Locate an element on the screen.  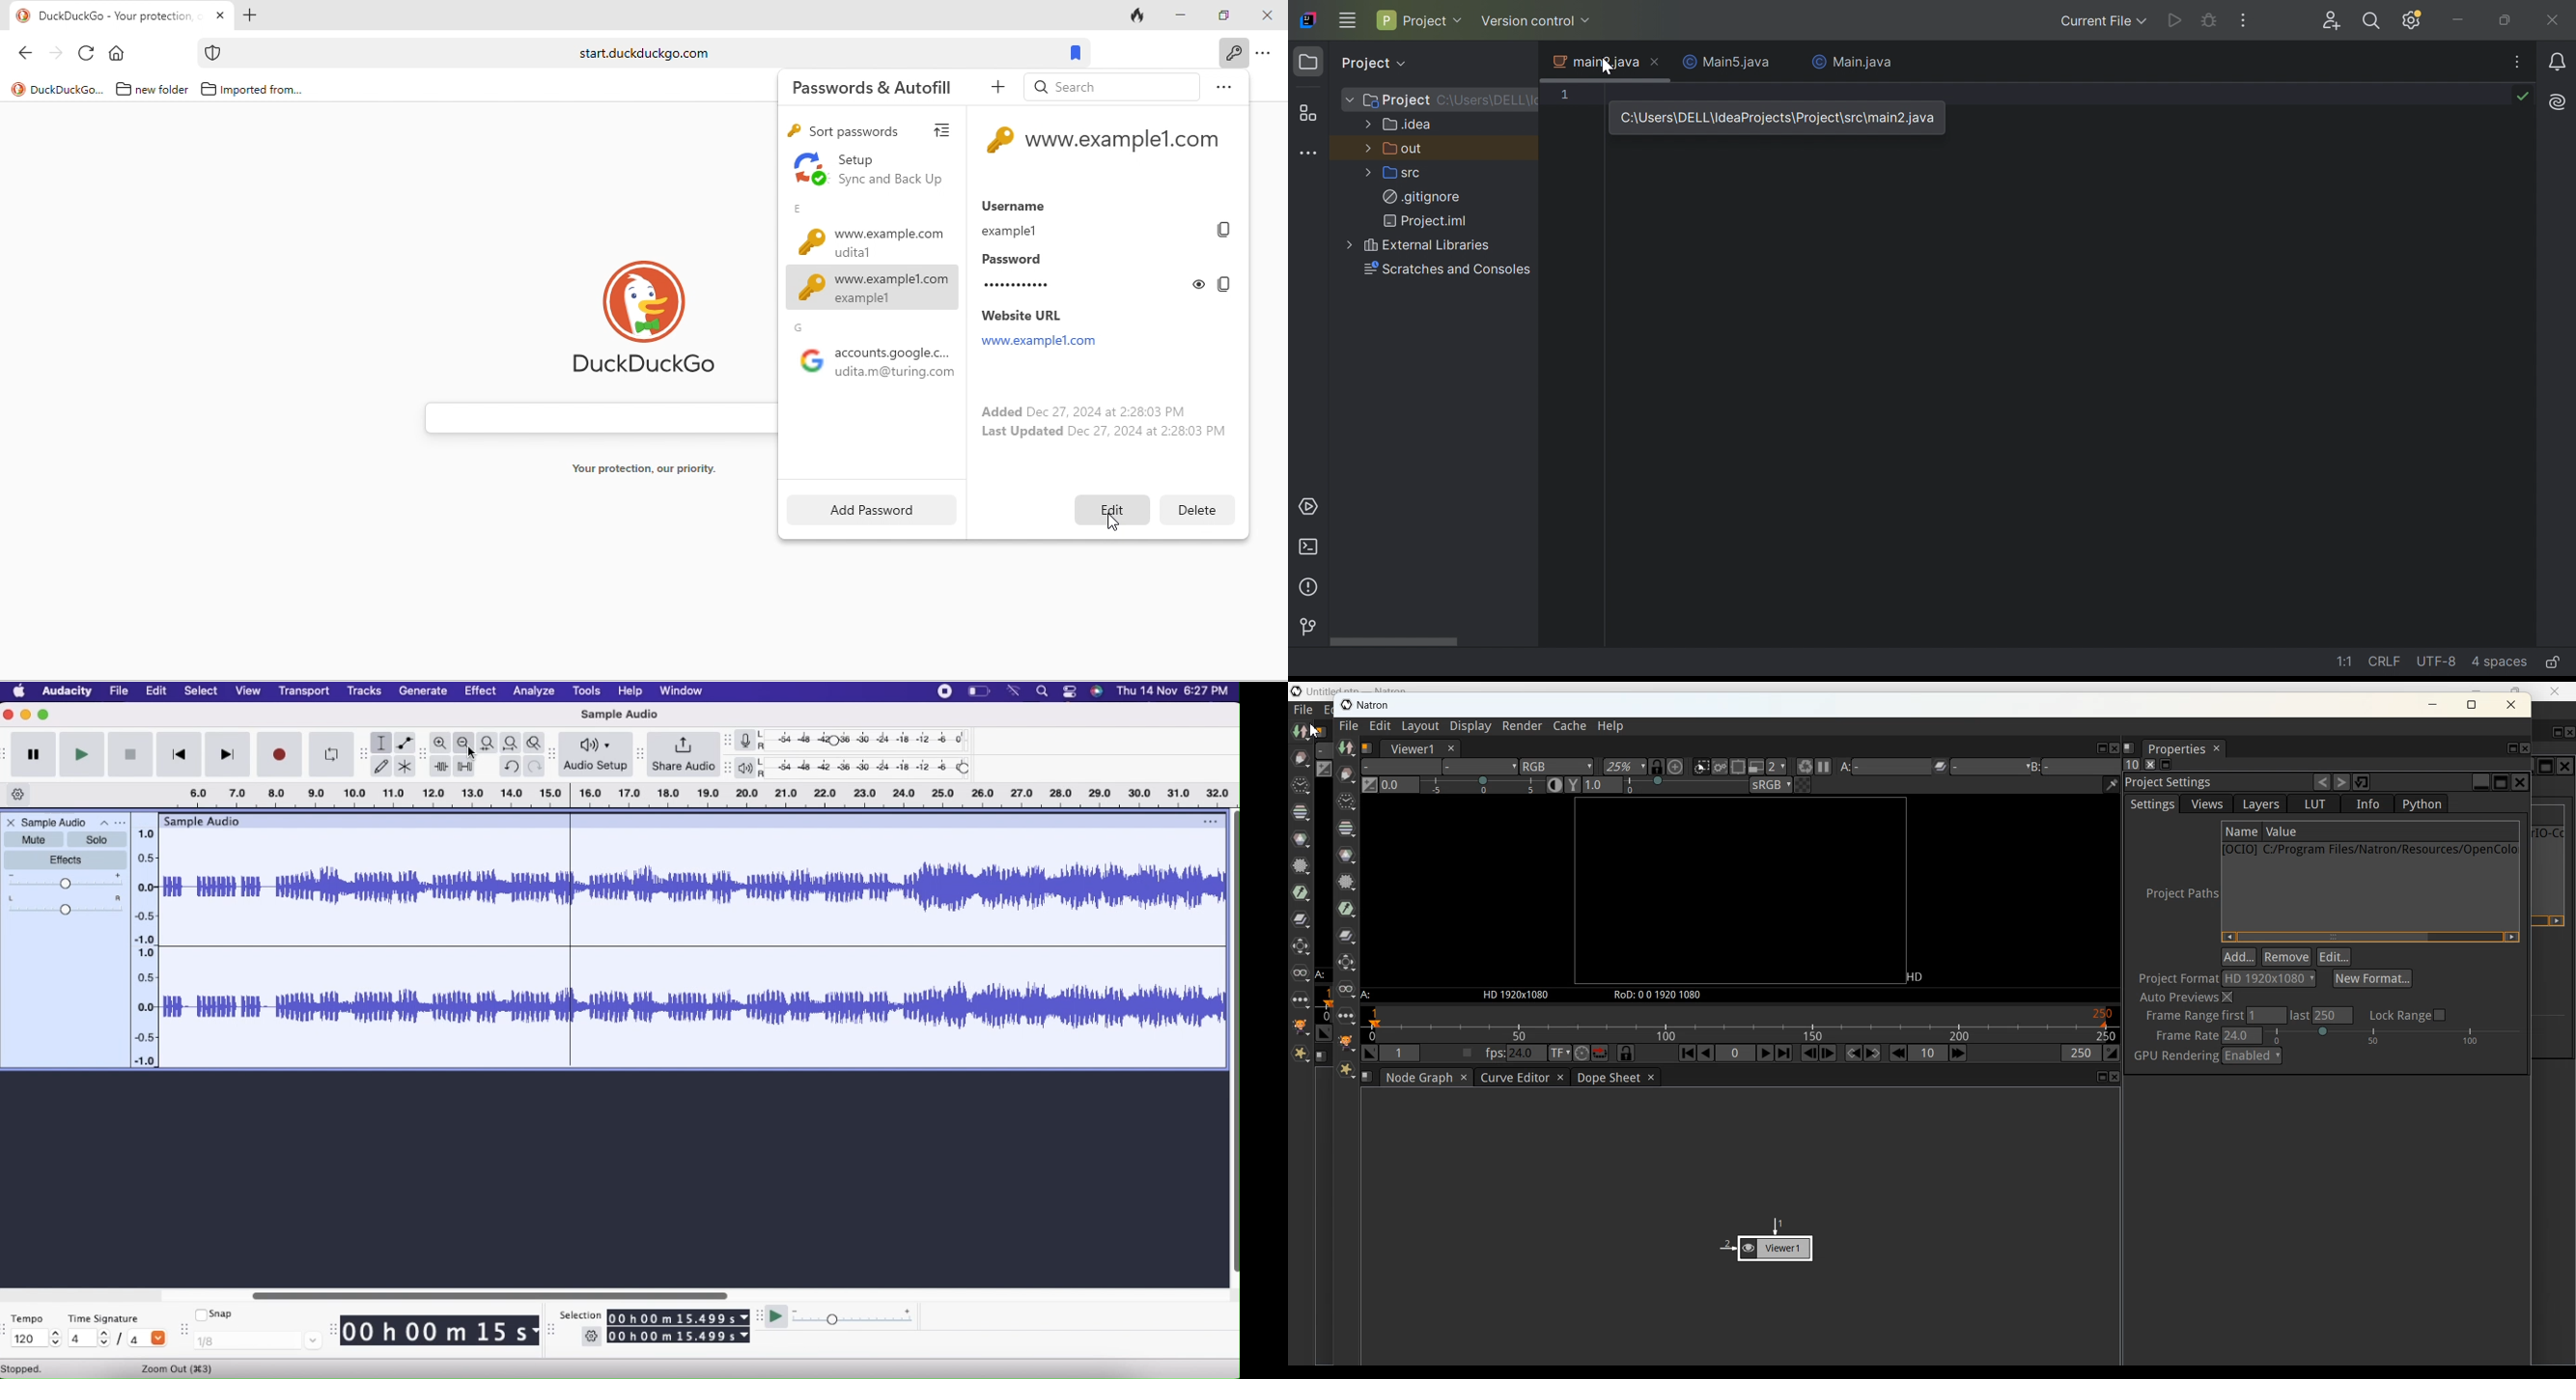
Analyze is located at coordinates (532, 692).